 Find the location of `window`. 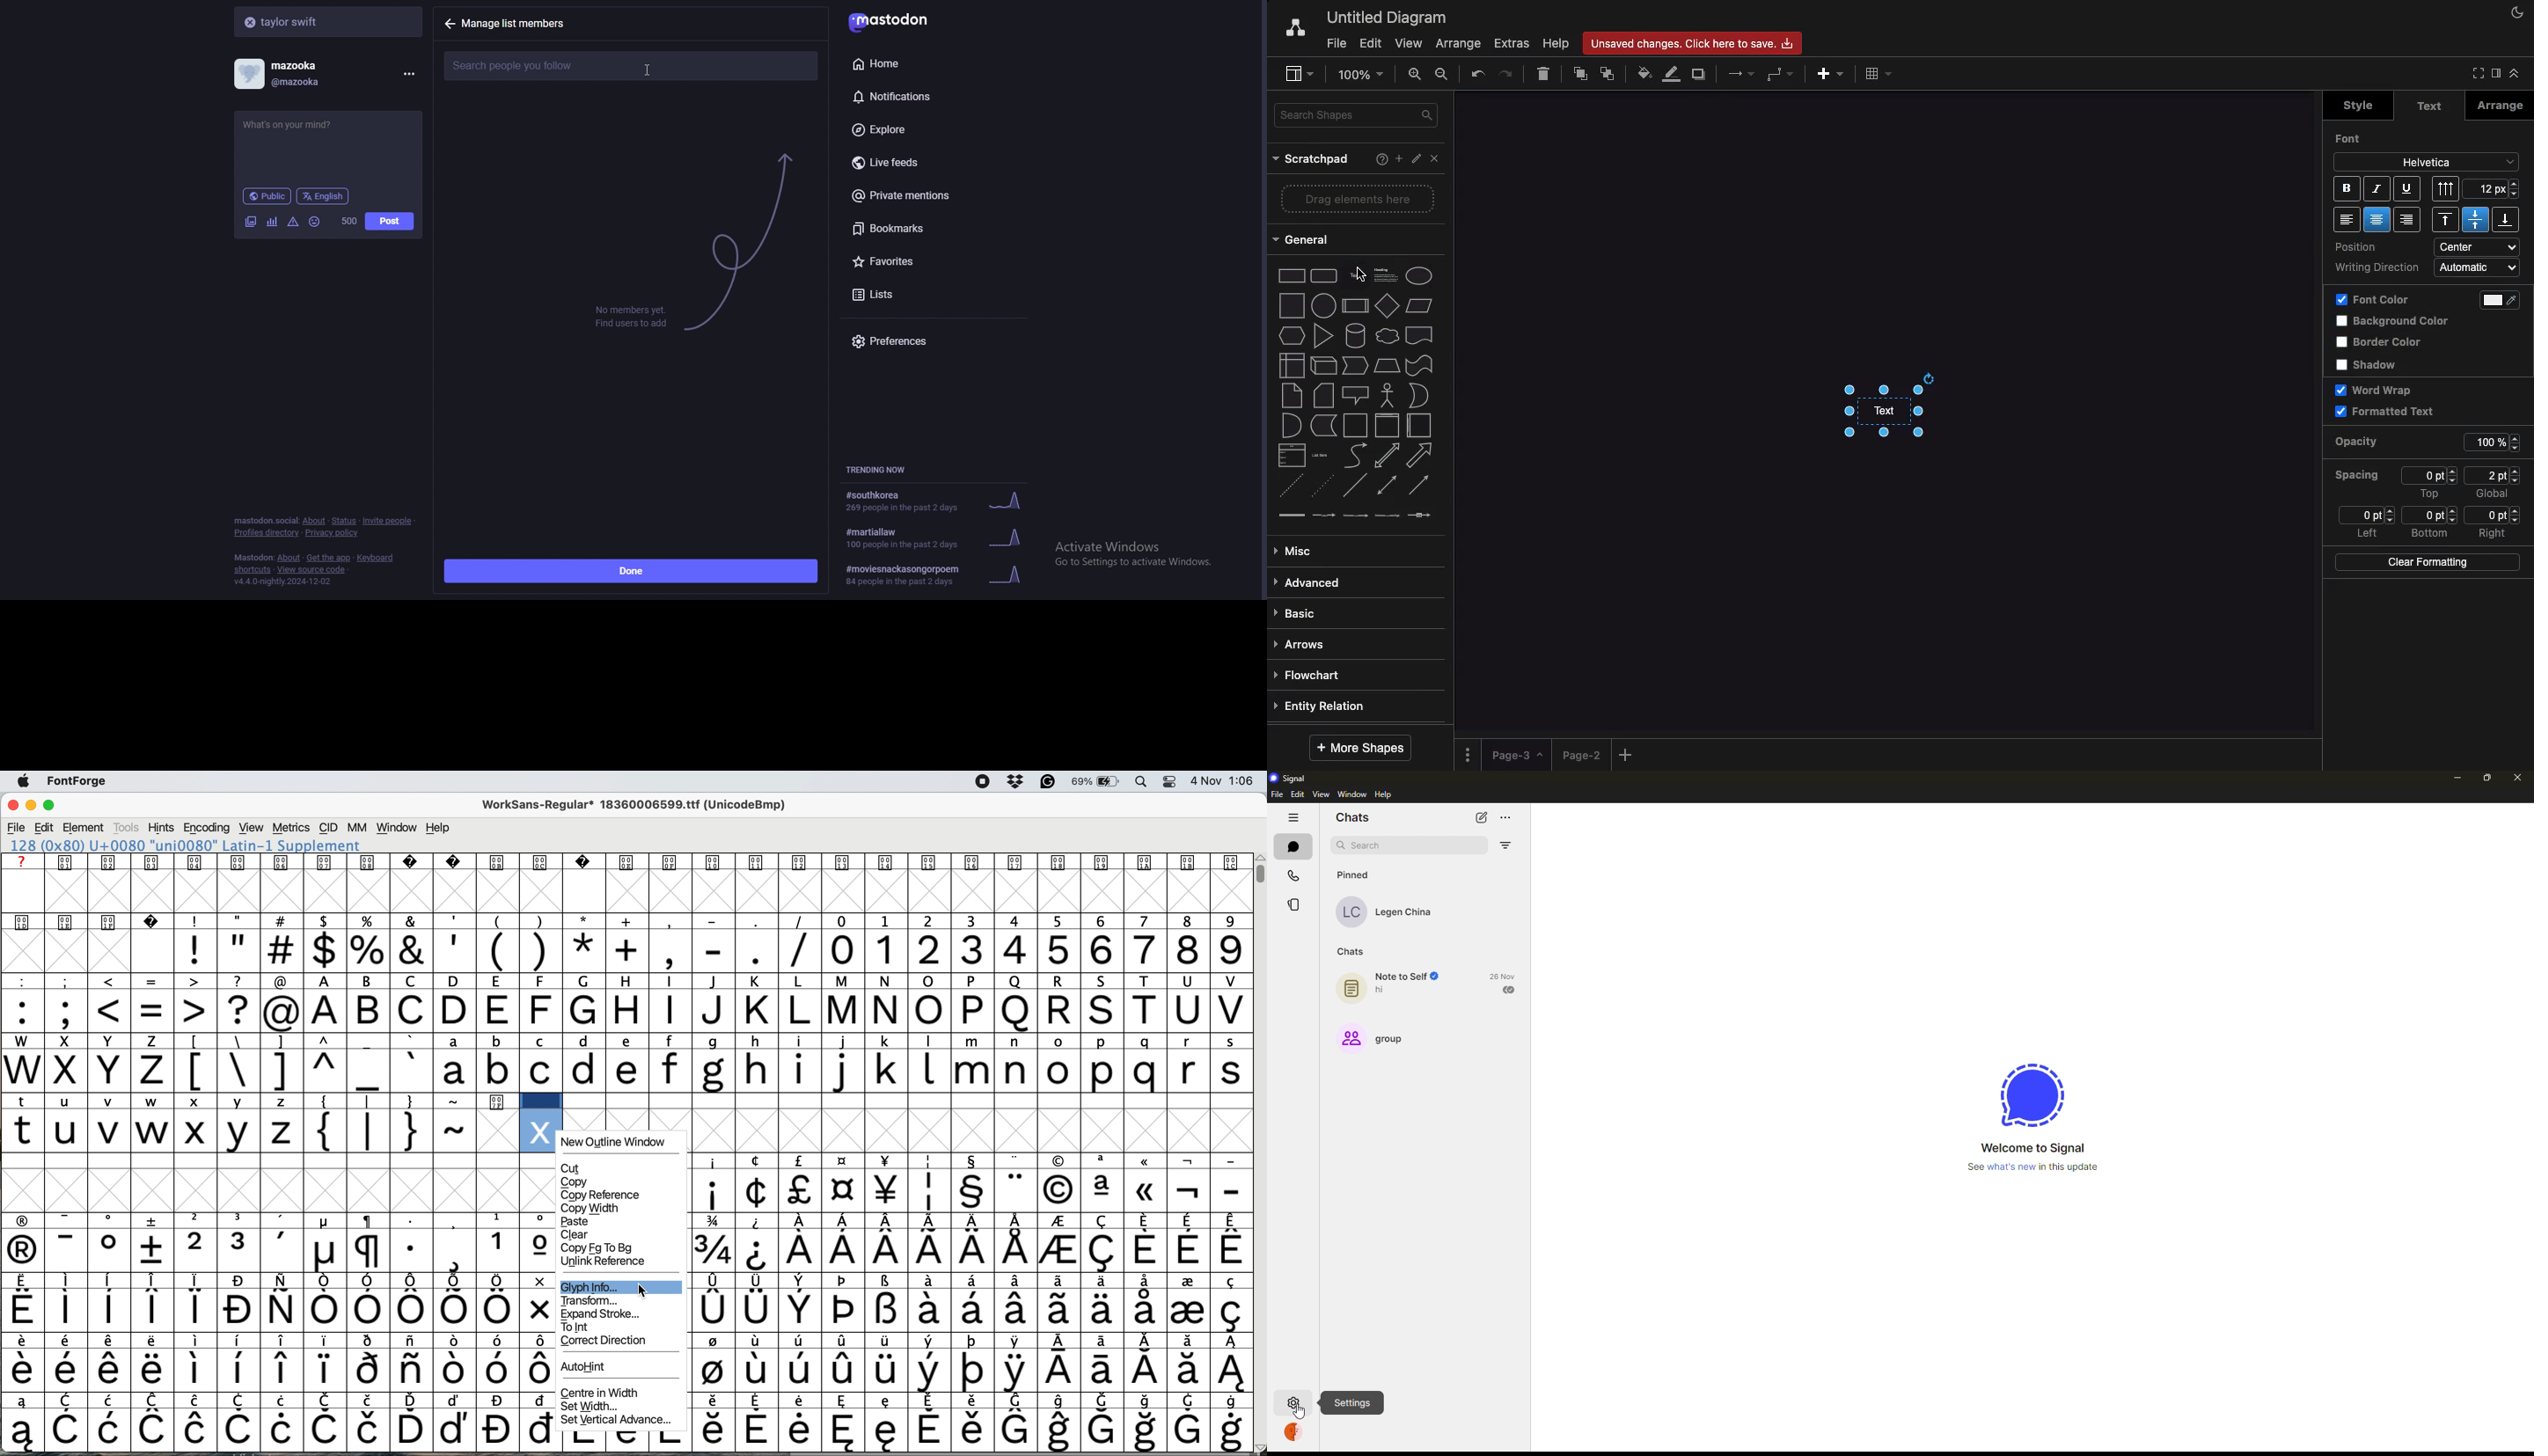

window is located at coordinates (396, 828).